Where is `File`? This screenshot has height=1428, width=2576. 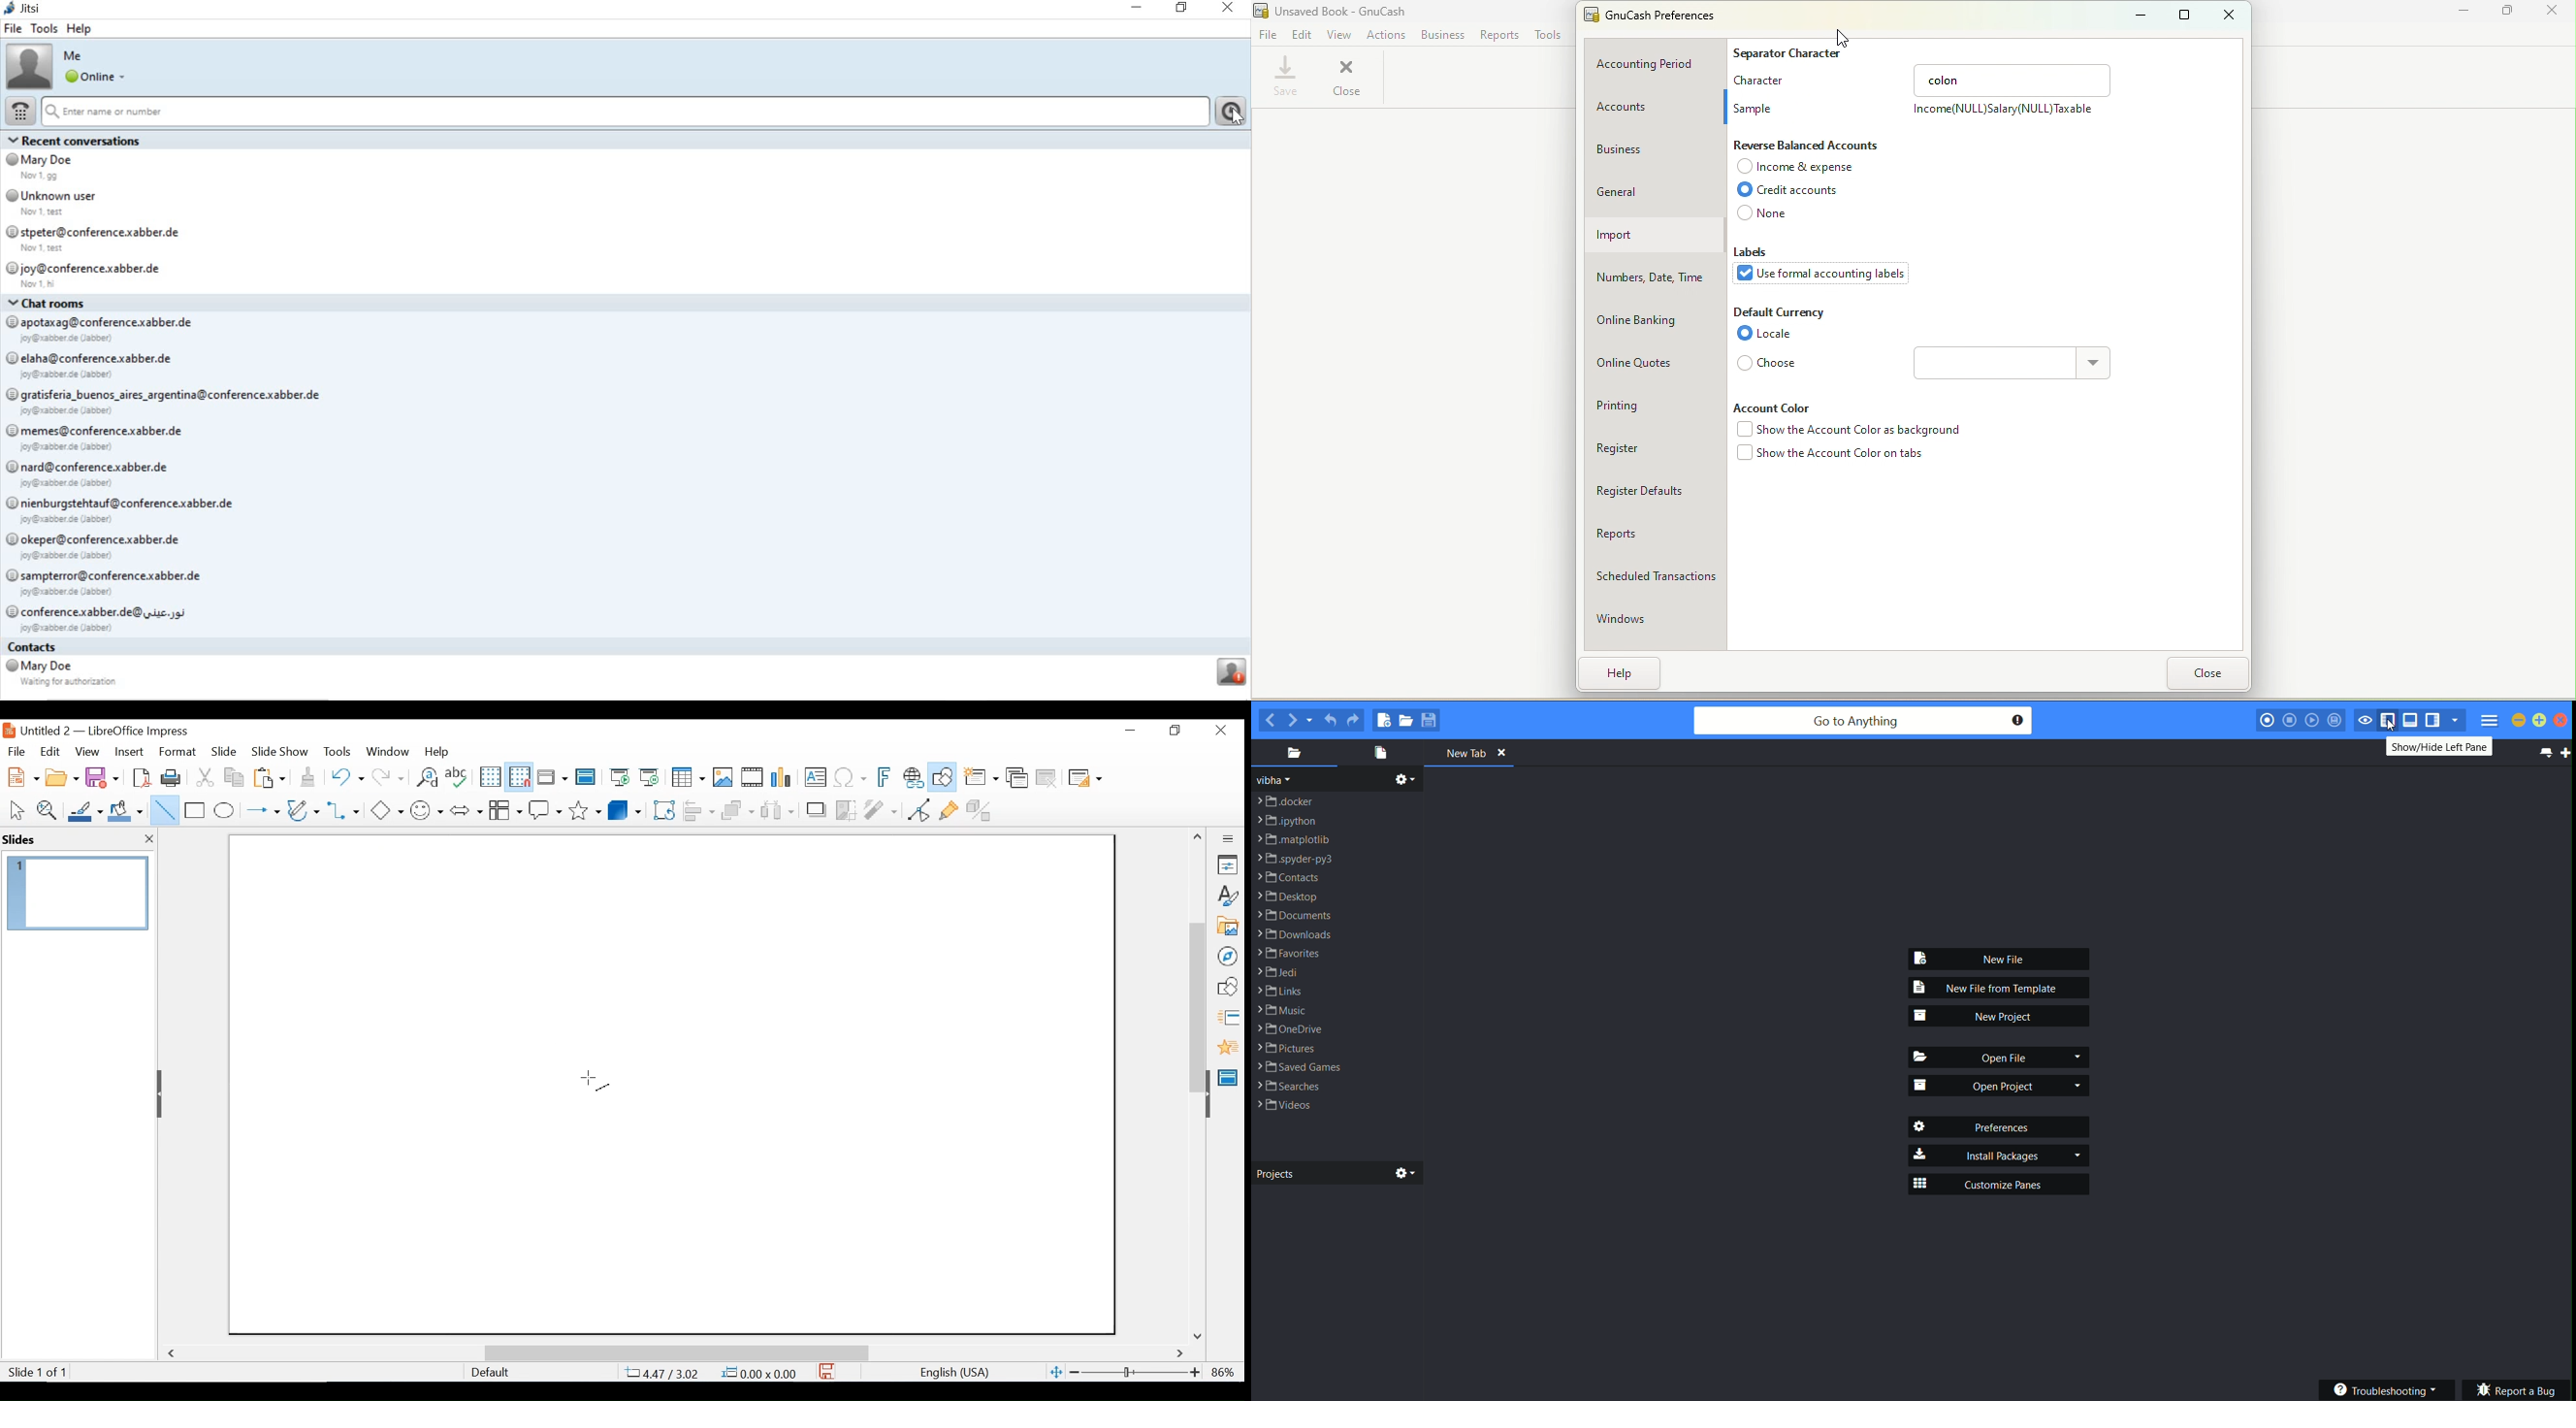
File is located at coordinates (16, 750).